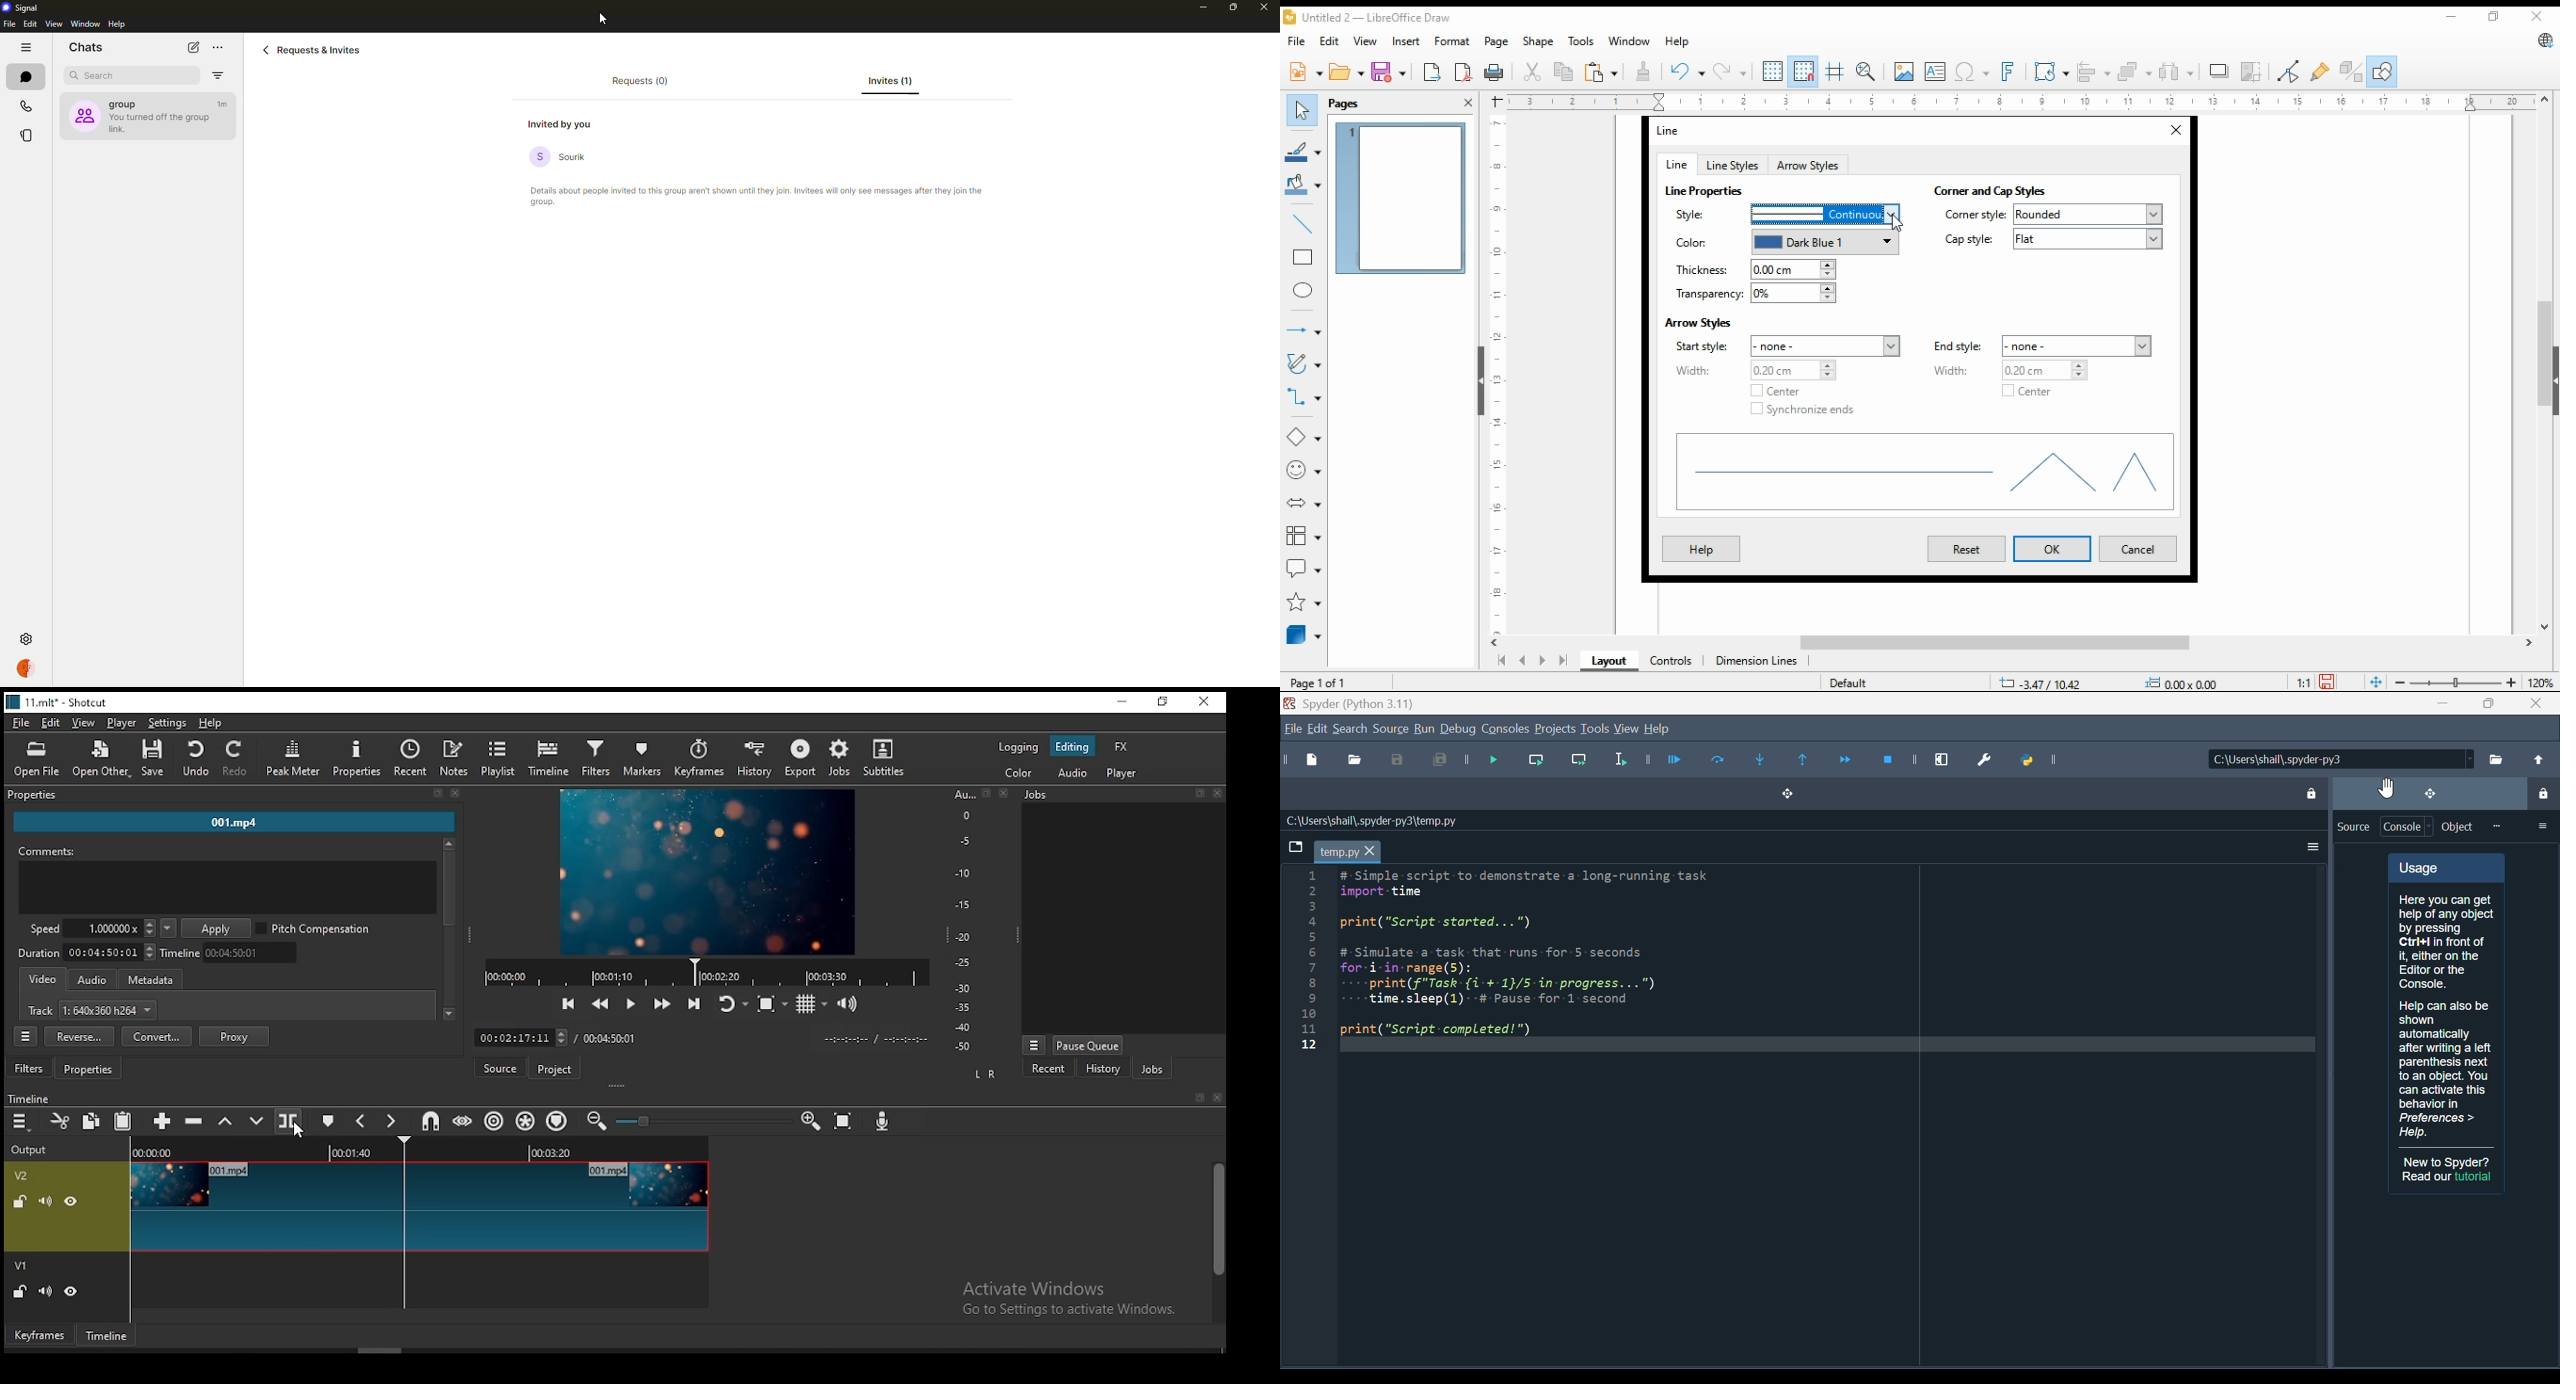 Image resolution: width=2576 pixels, height=1400 pixels. I want to click on scroll bar, so click(2544, 363).